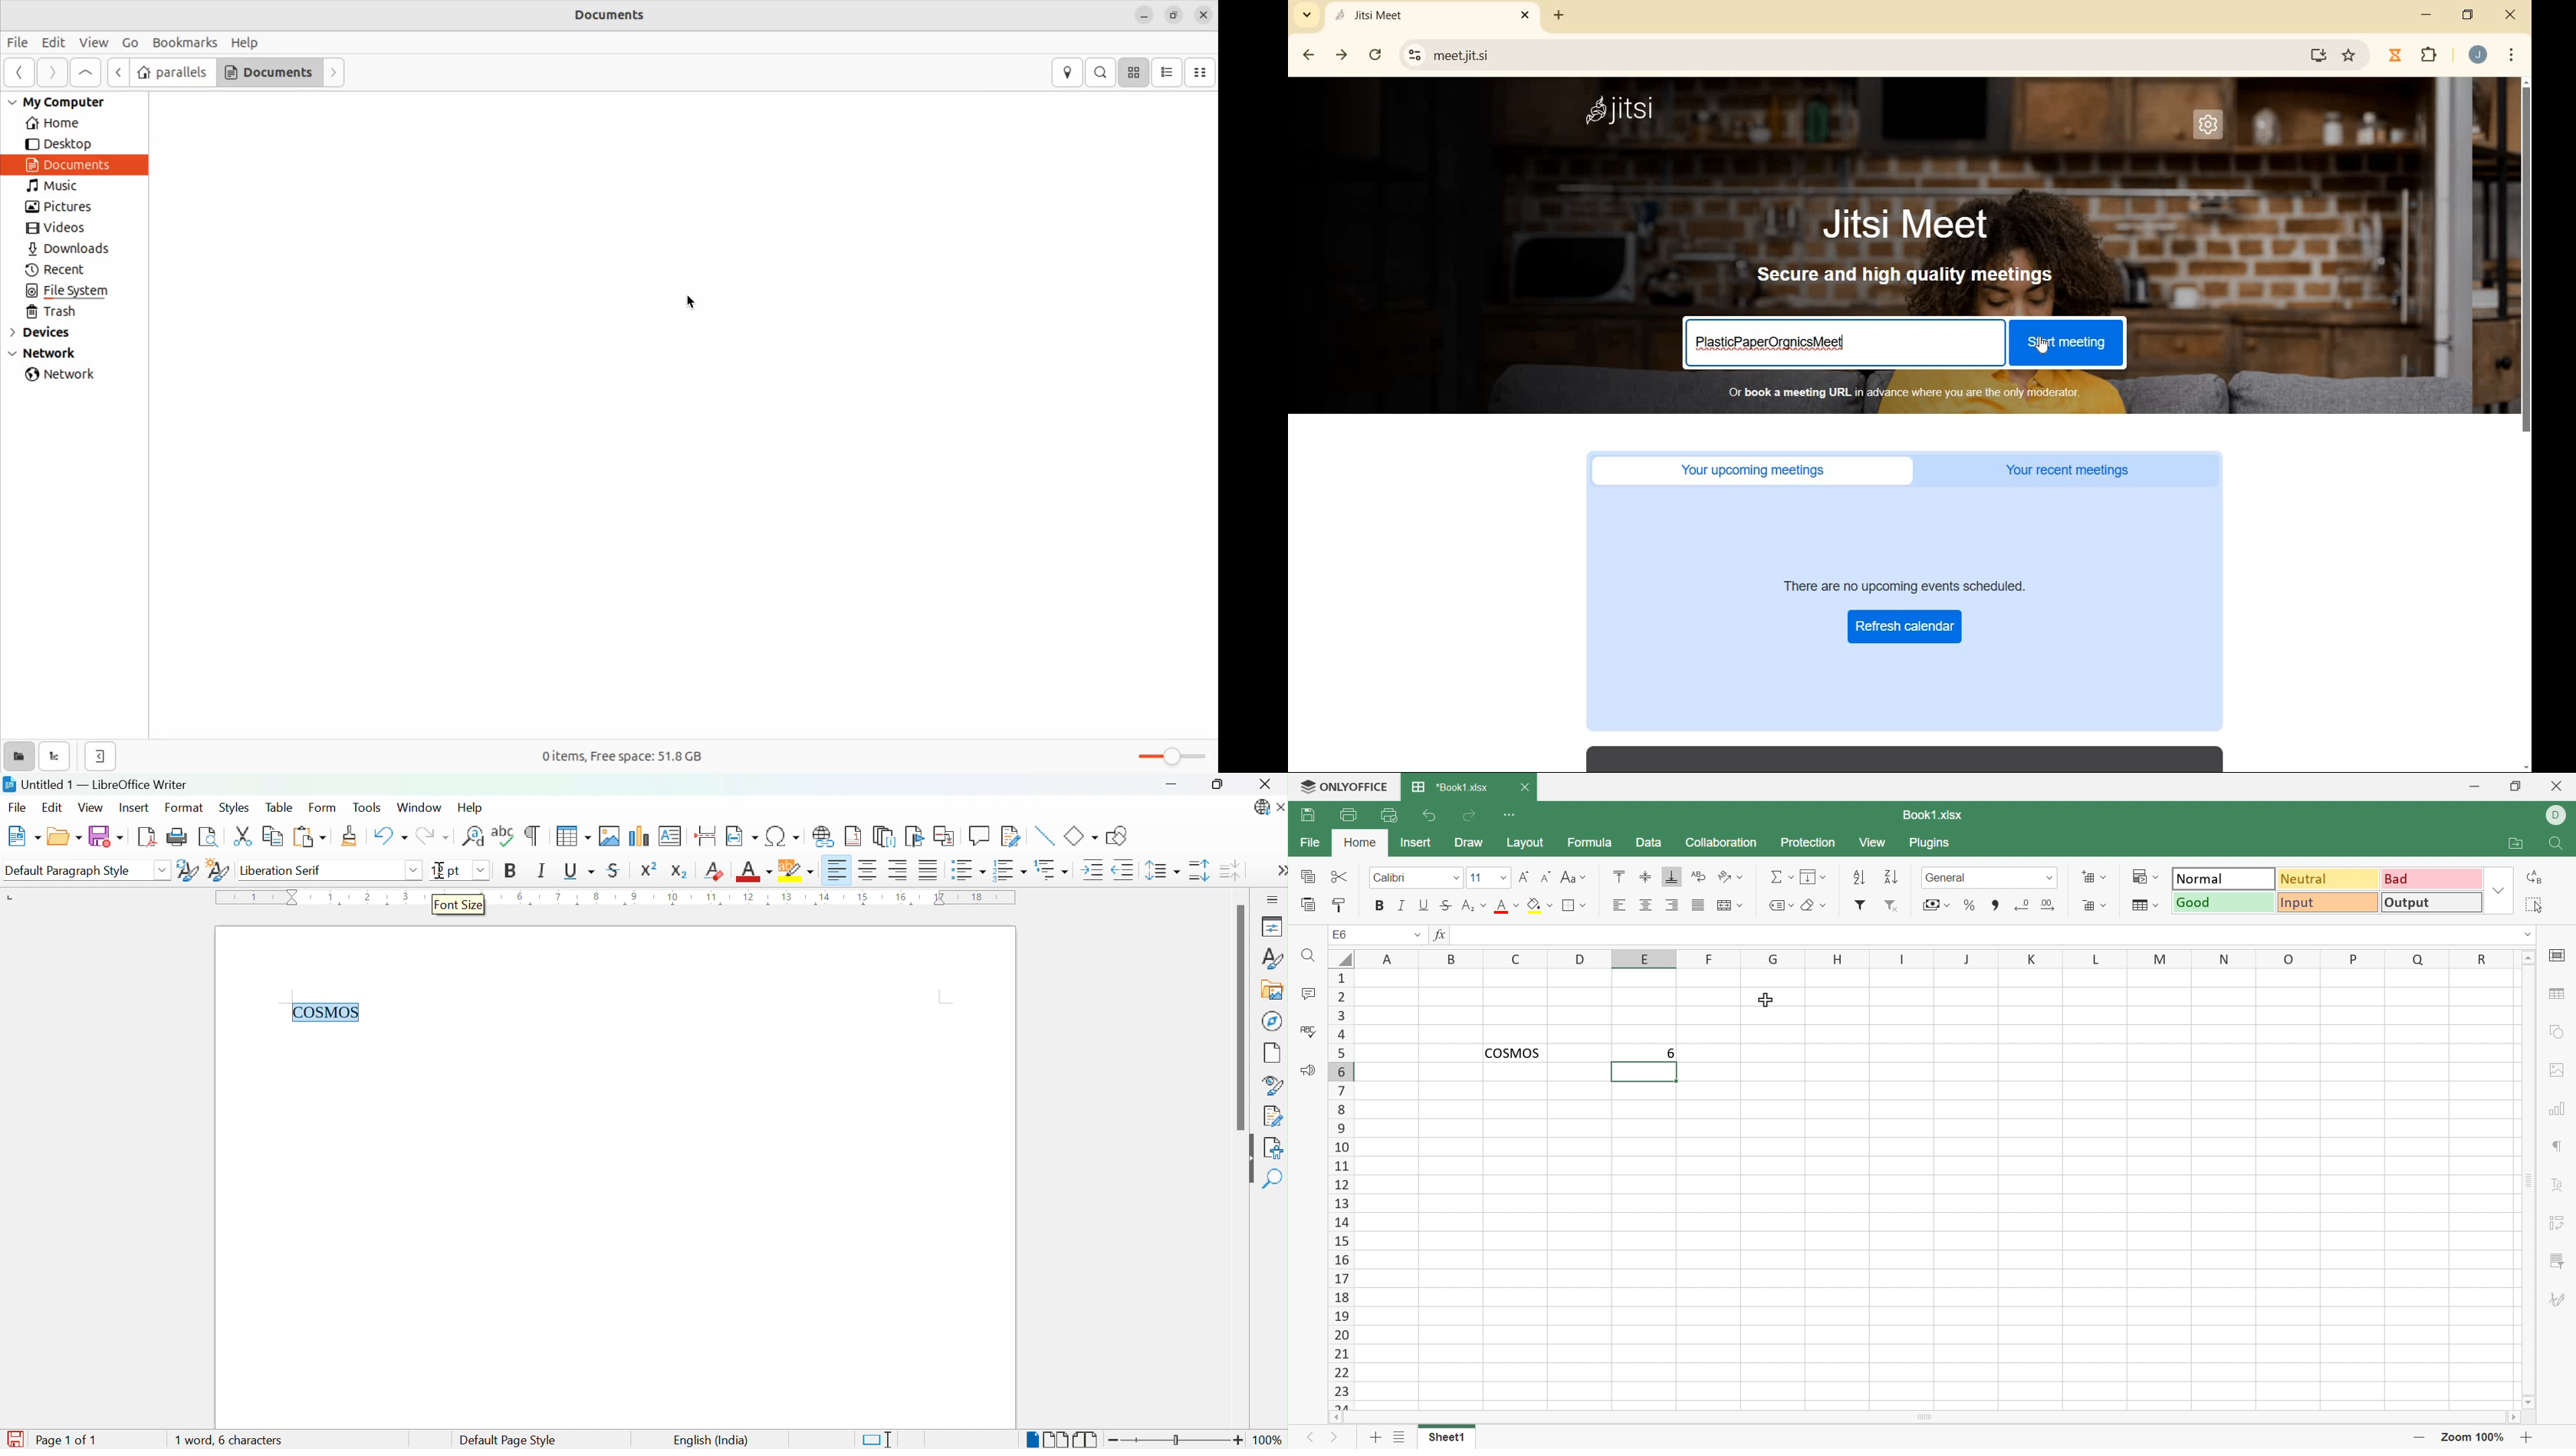 Image resolution: width=2576 pixels, height=1456 pixels. What do you see at coordinates (1415, 54) in the screenshot?
I see `View site information` at bounding box center [1415, 54].